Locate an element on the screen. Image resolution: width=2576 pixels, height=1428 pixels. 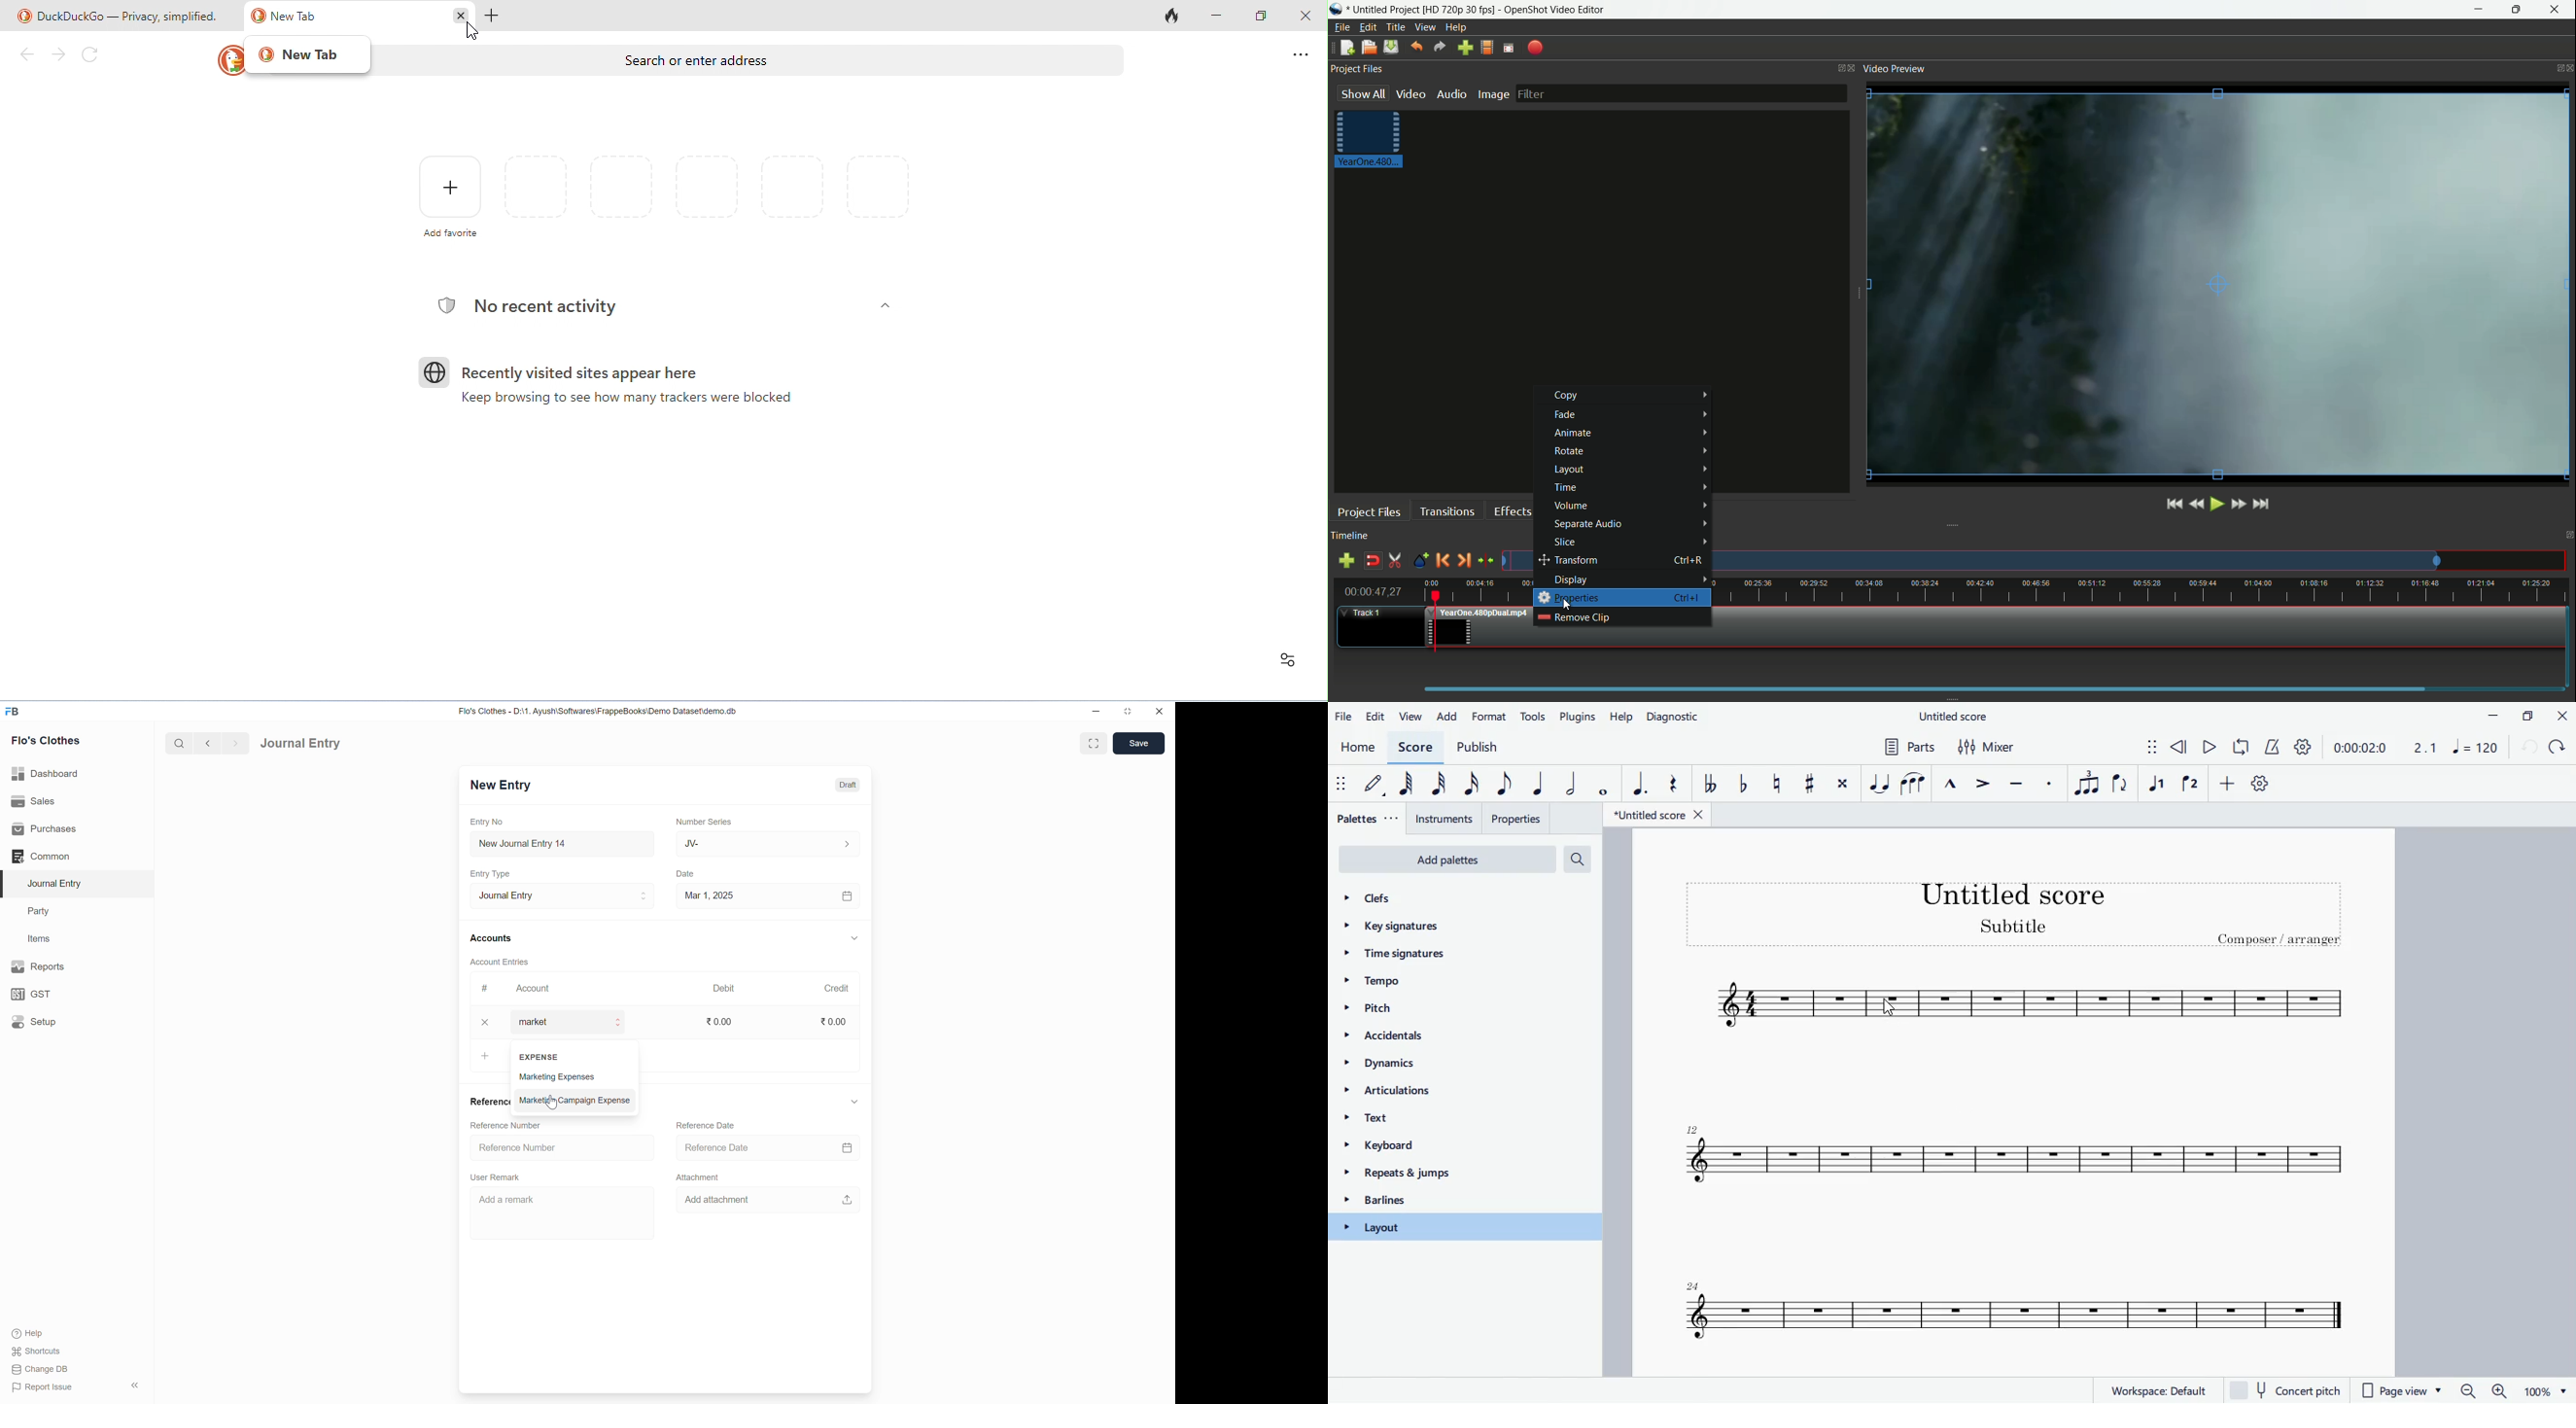
Entry No is located at coordinates (489, 822).